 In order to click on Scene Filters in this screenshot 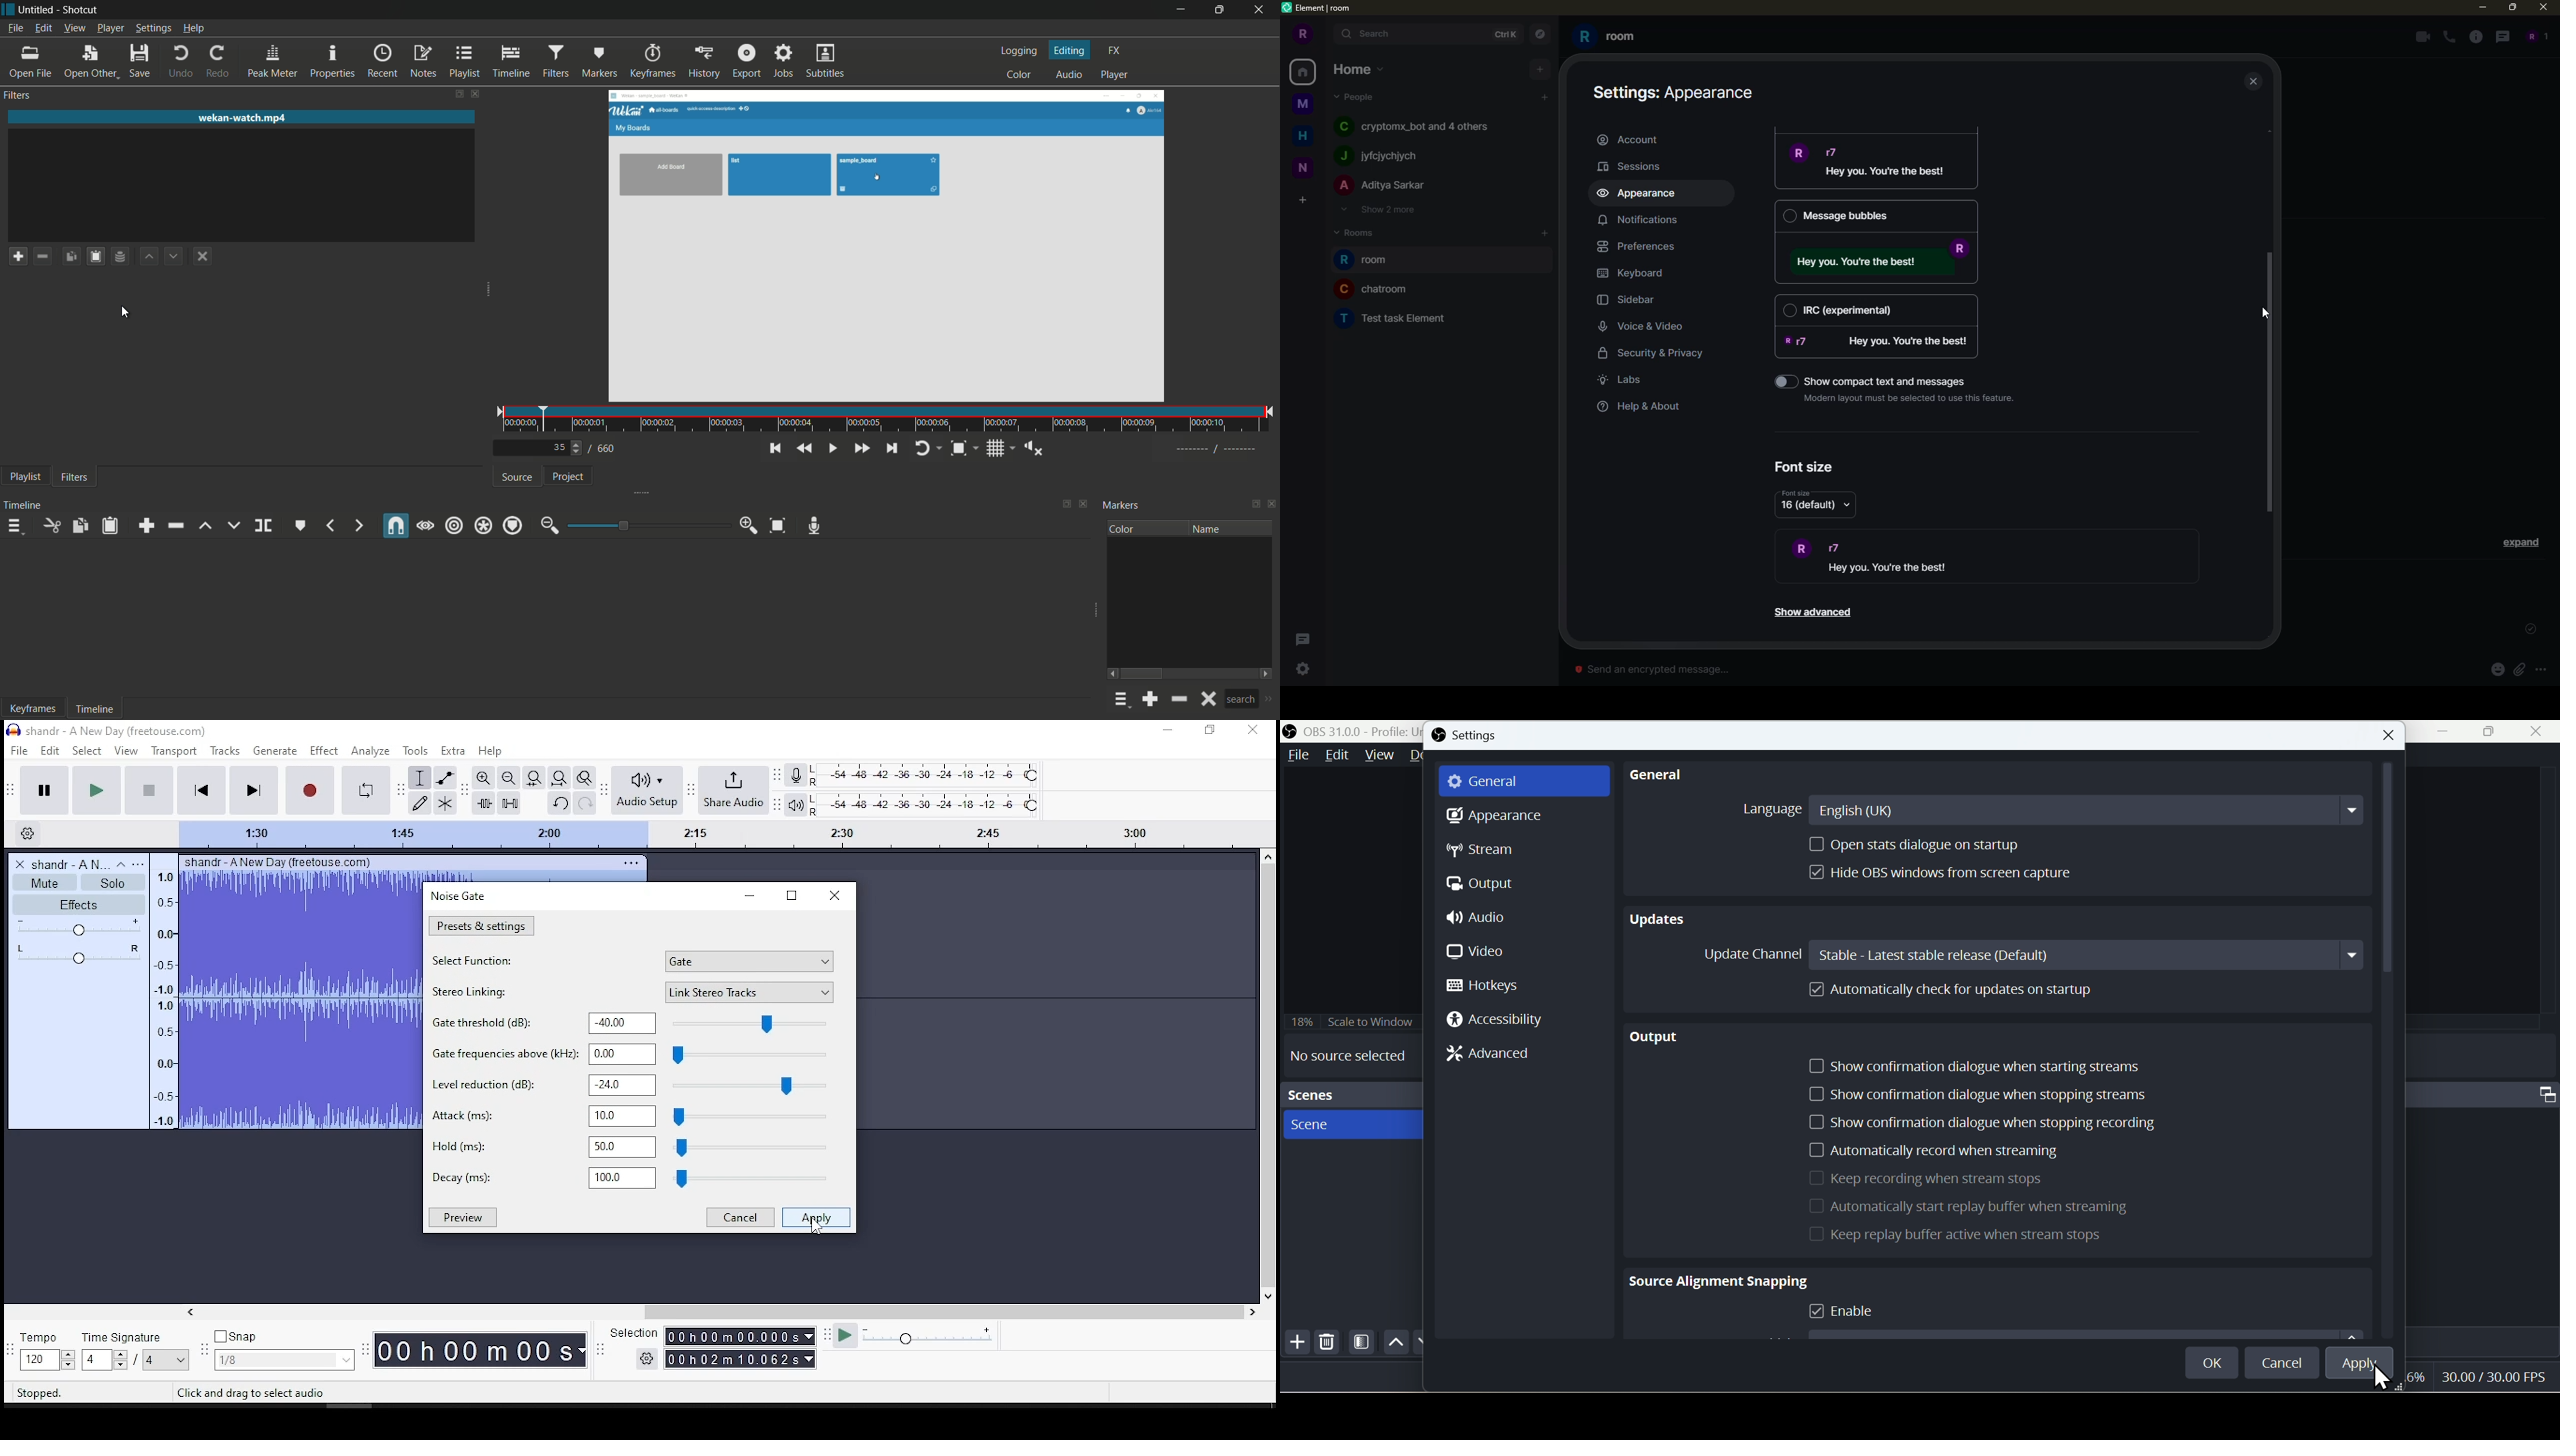, I will do `click(1363, 1341)`.